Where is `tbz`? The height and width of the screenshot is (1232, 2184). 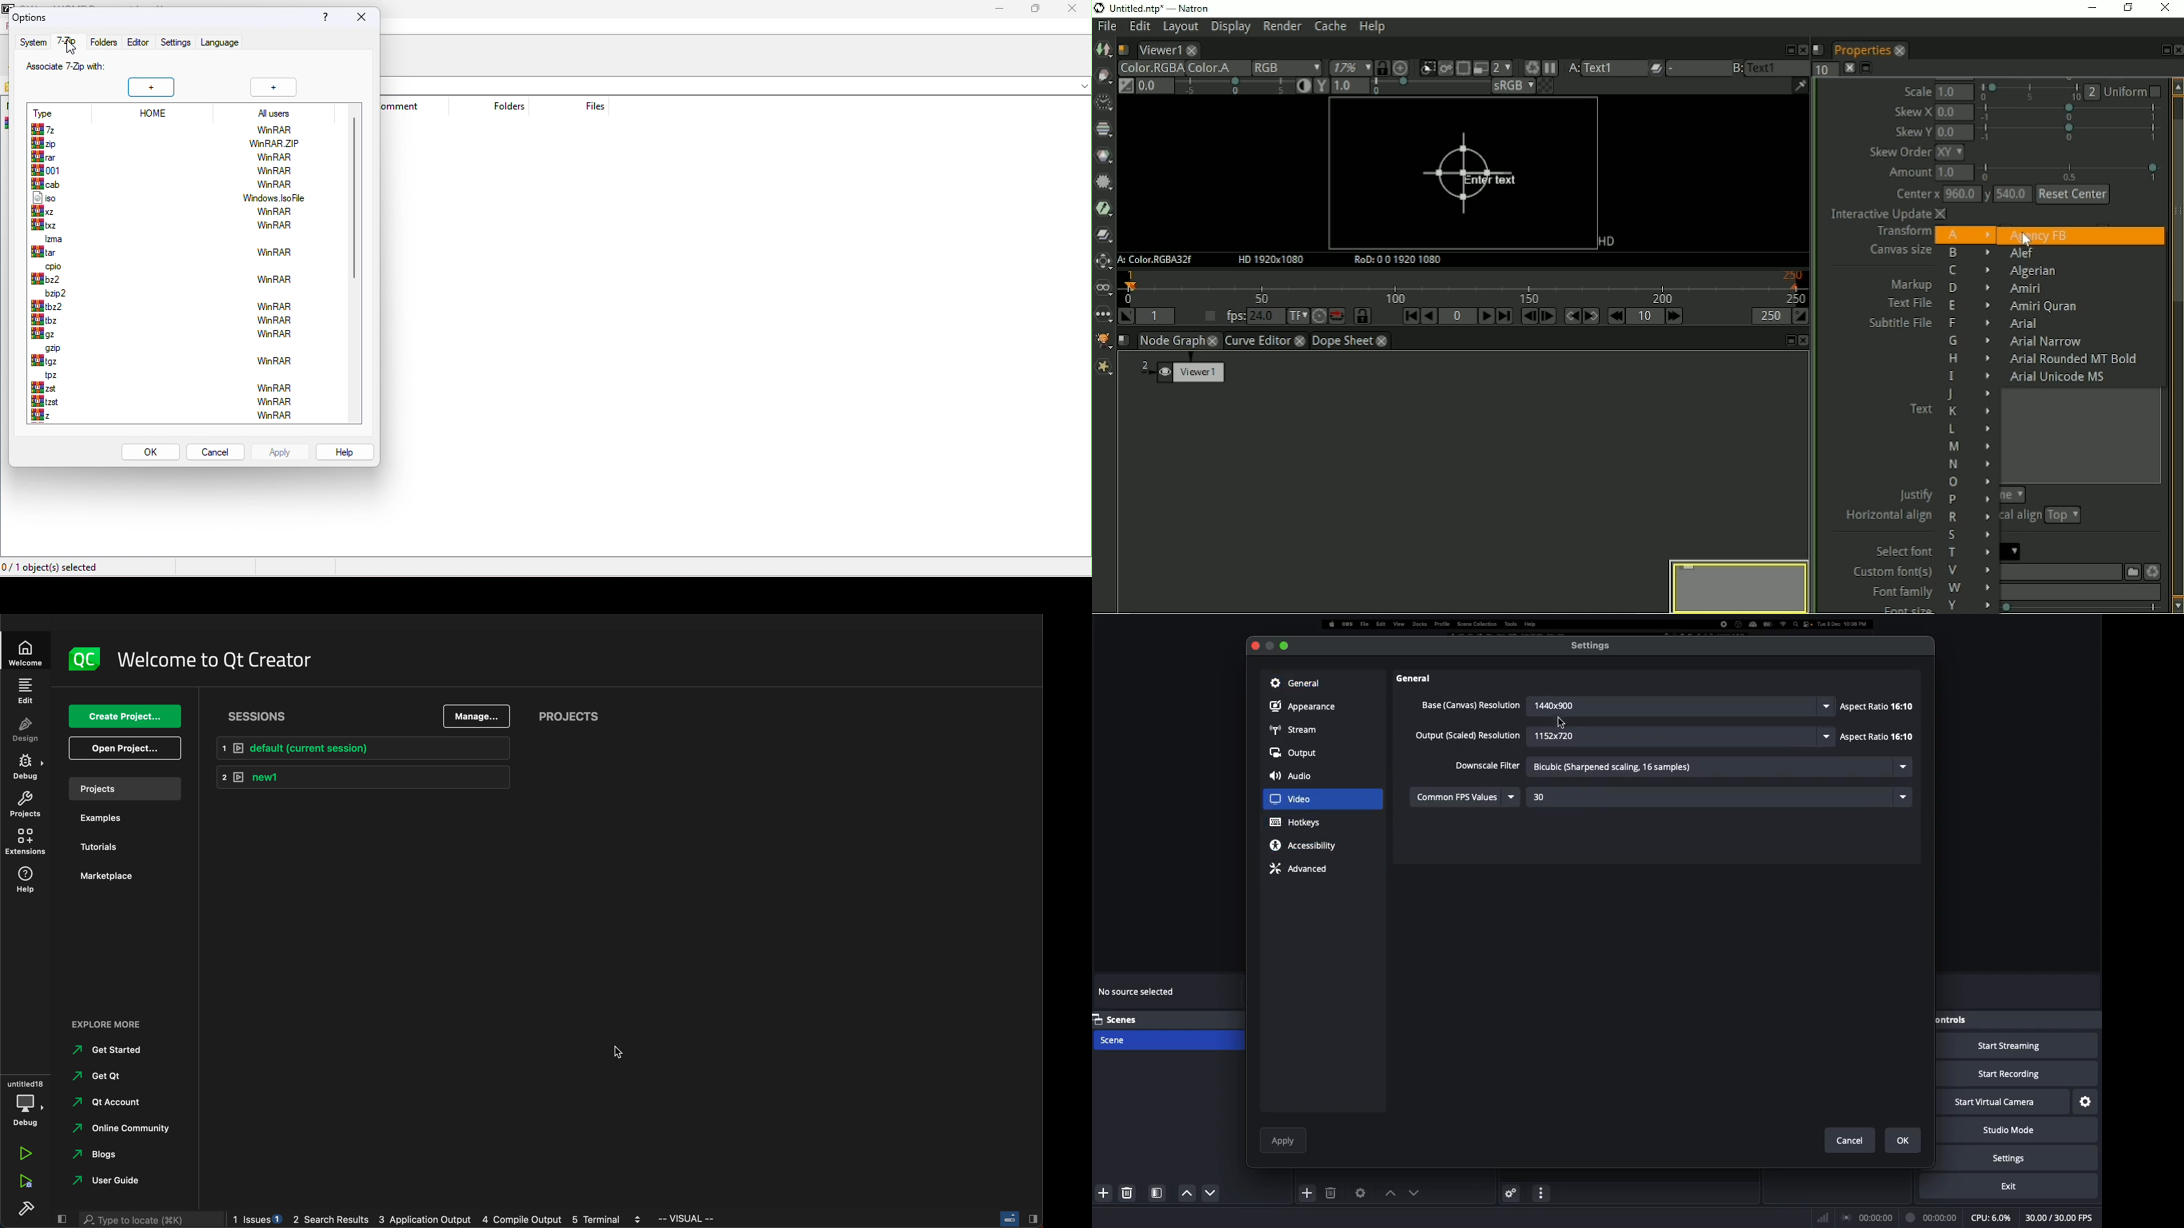
tbz is located at coordinates (50, 320).